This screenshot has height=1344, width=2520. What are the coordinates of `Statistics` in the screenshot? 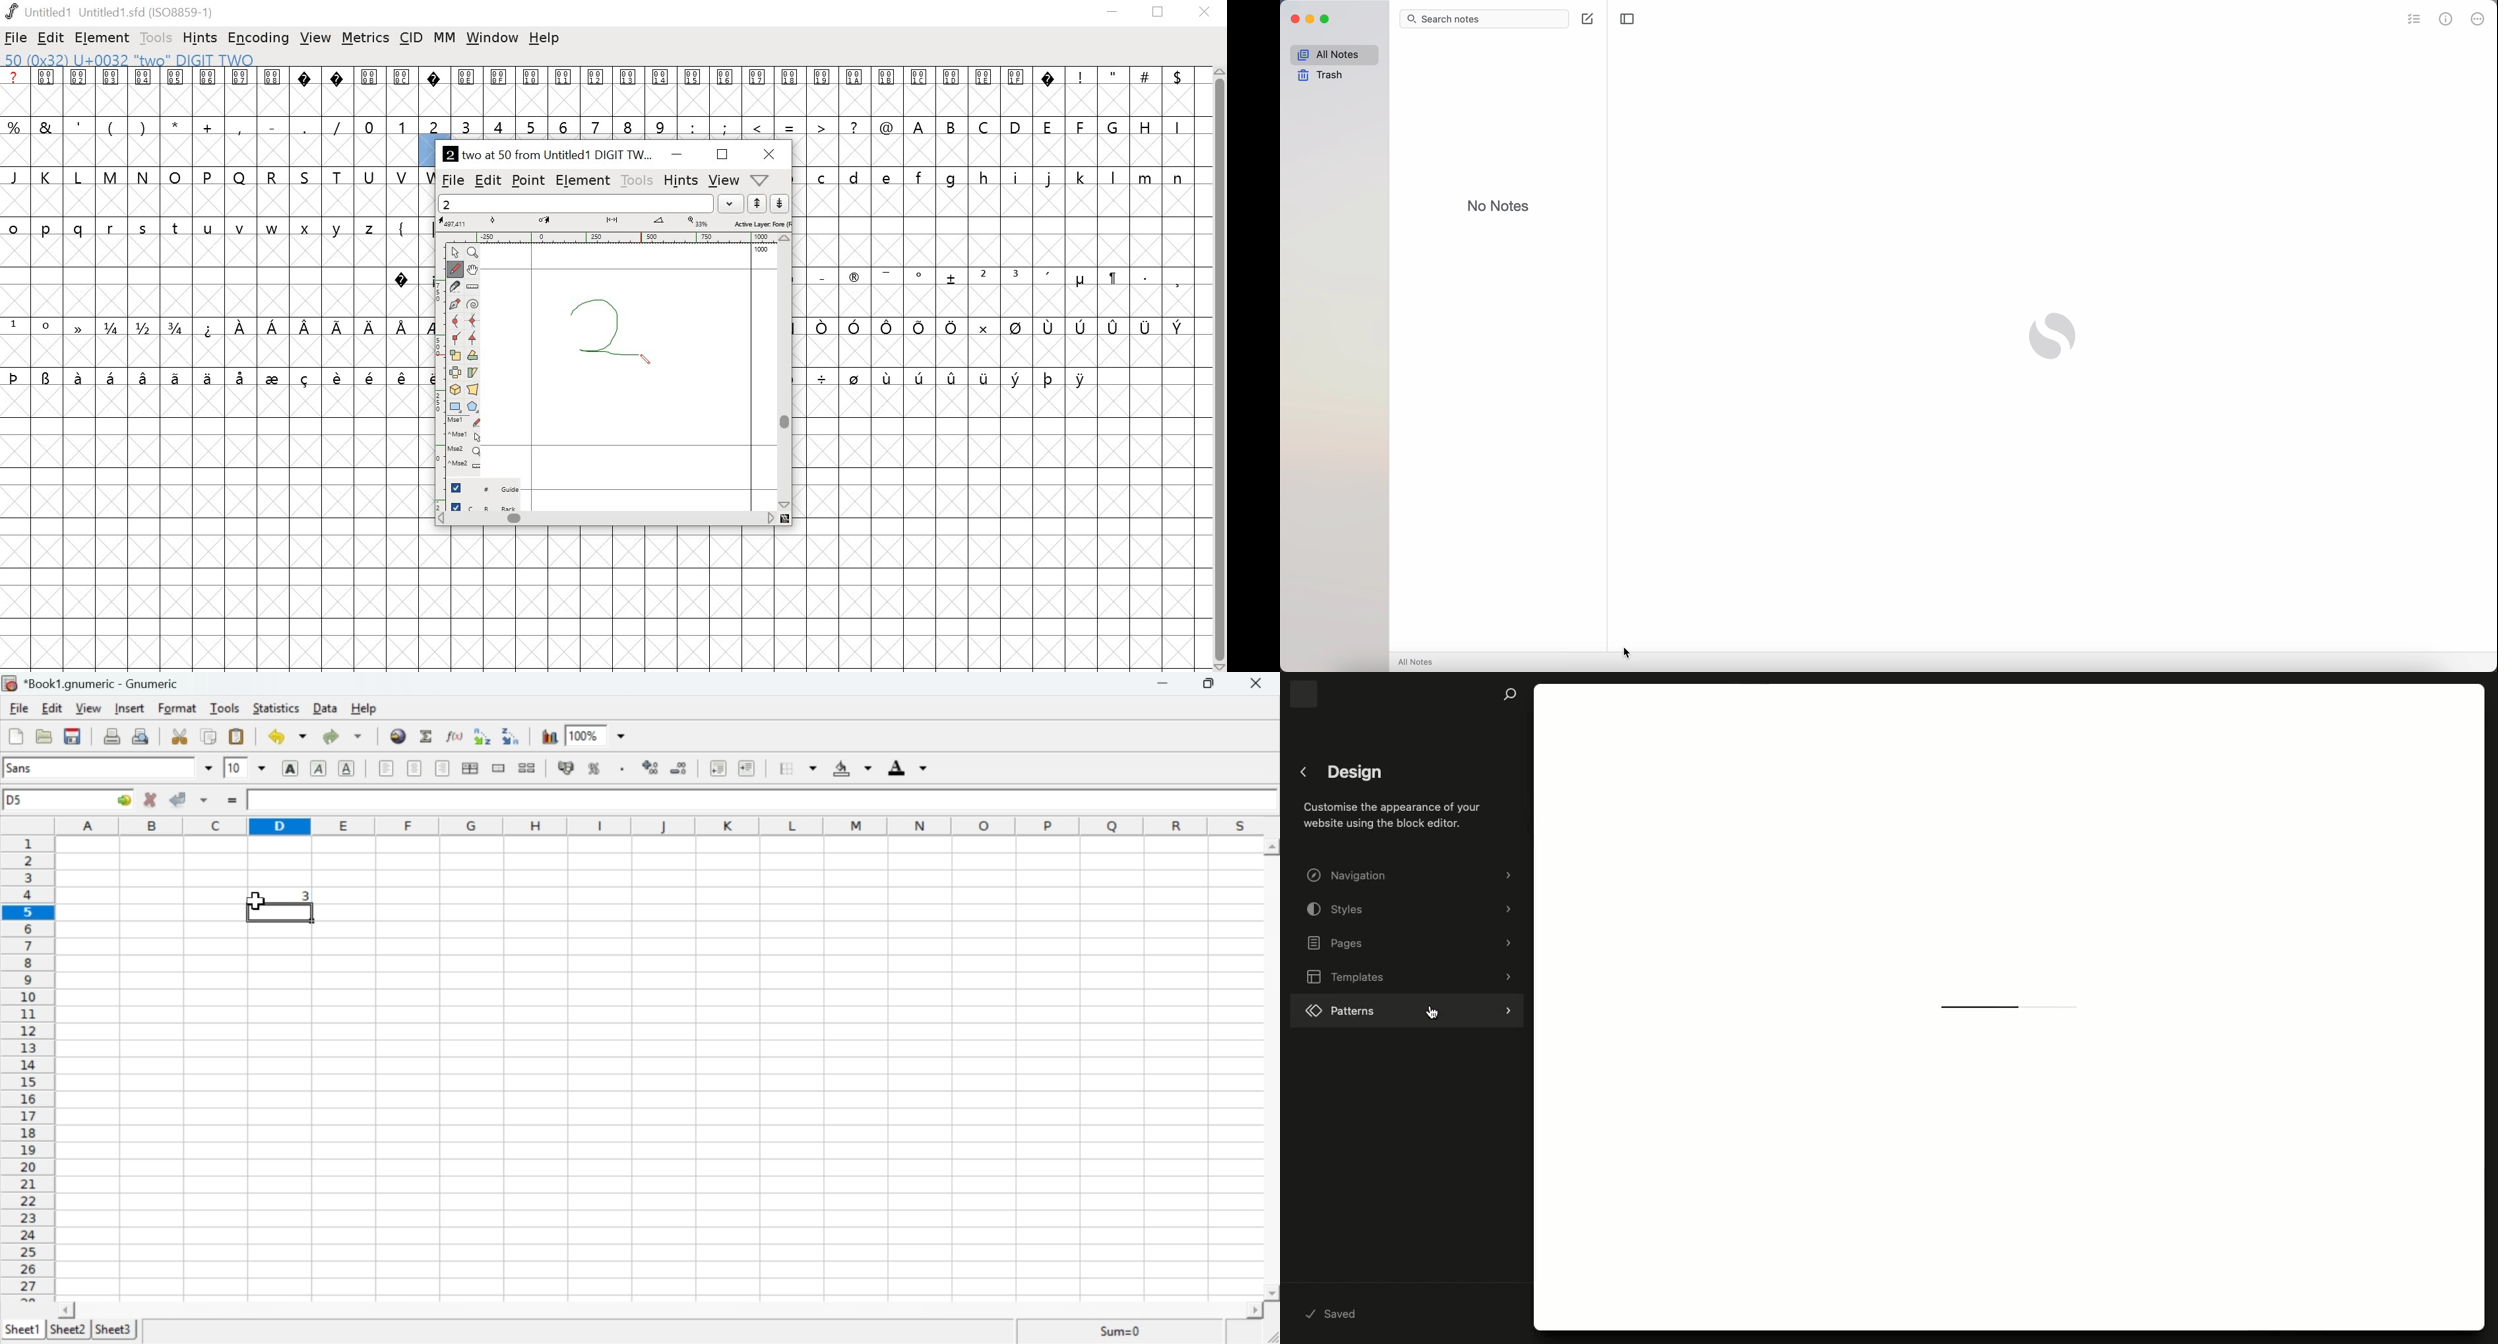 It's located at (279, 708).